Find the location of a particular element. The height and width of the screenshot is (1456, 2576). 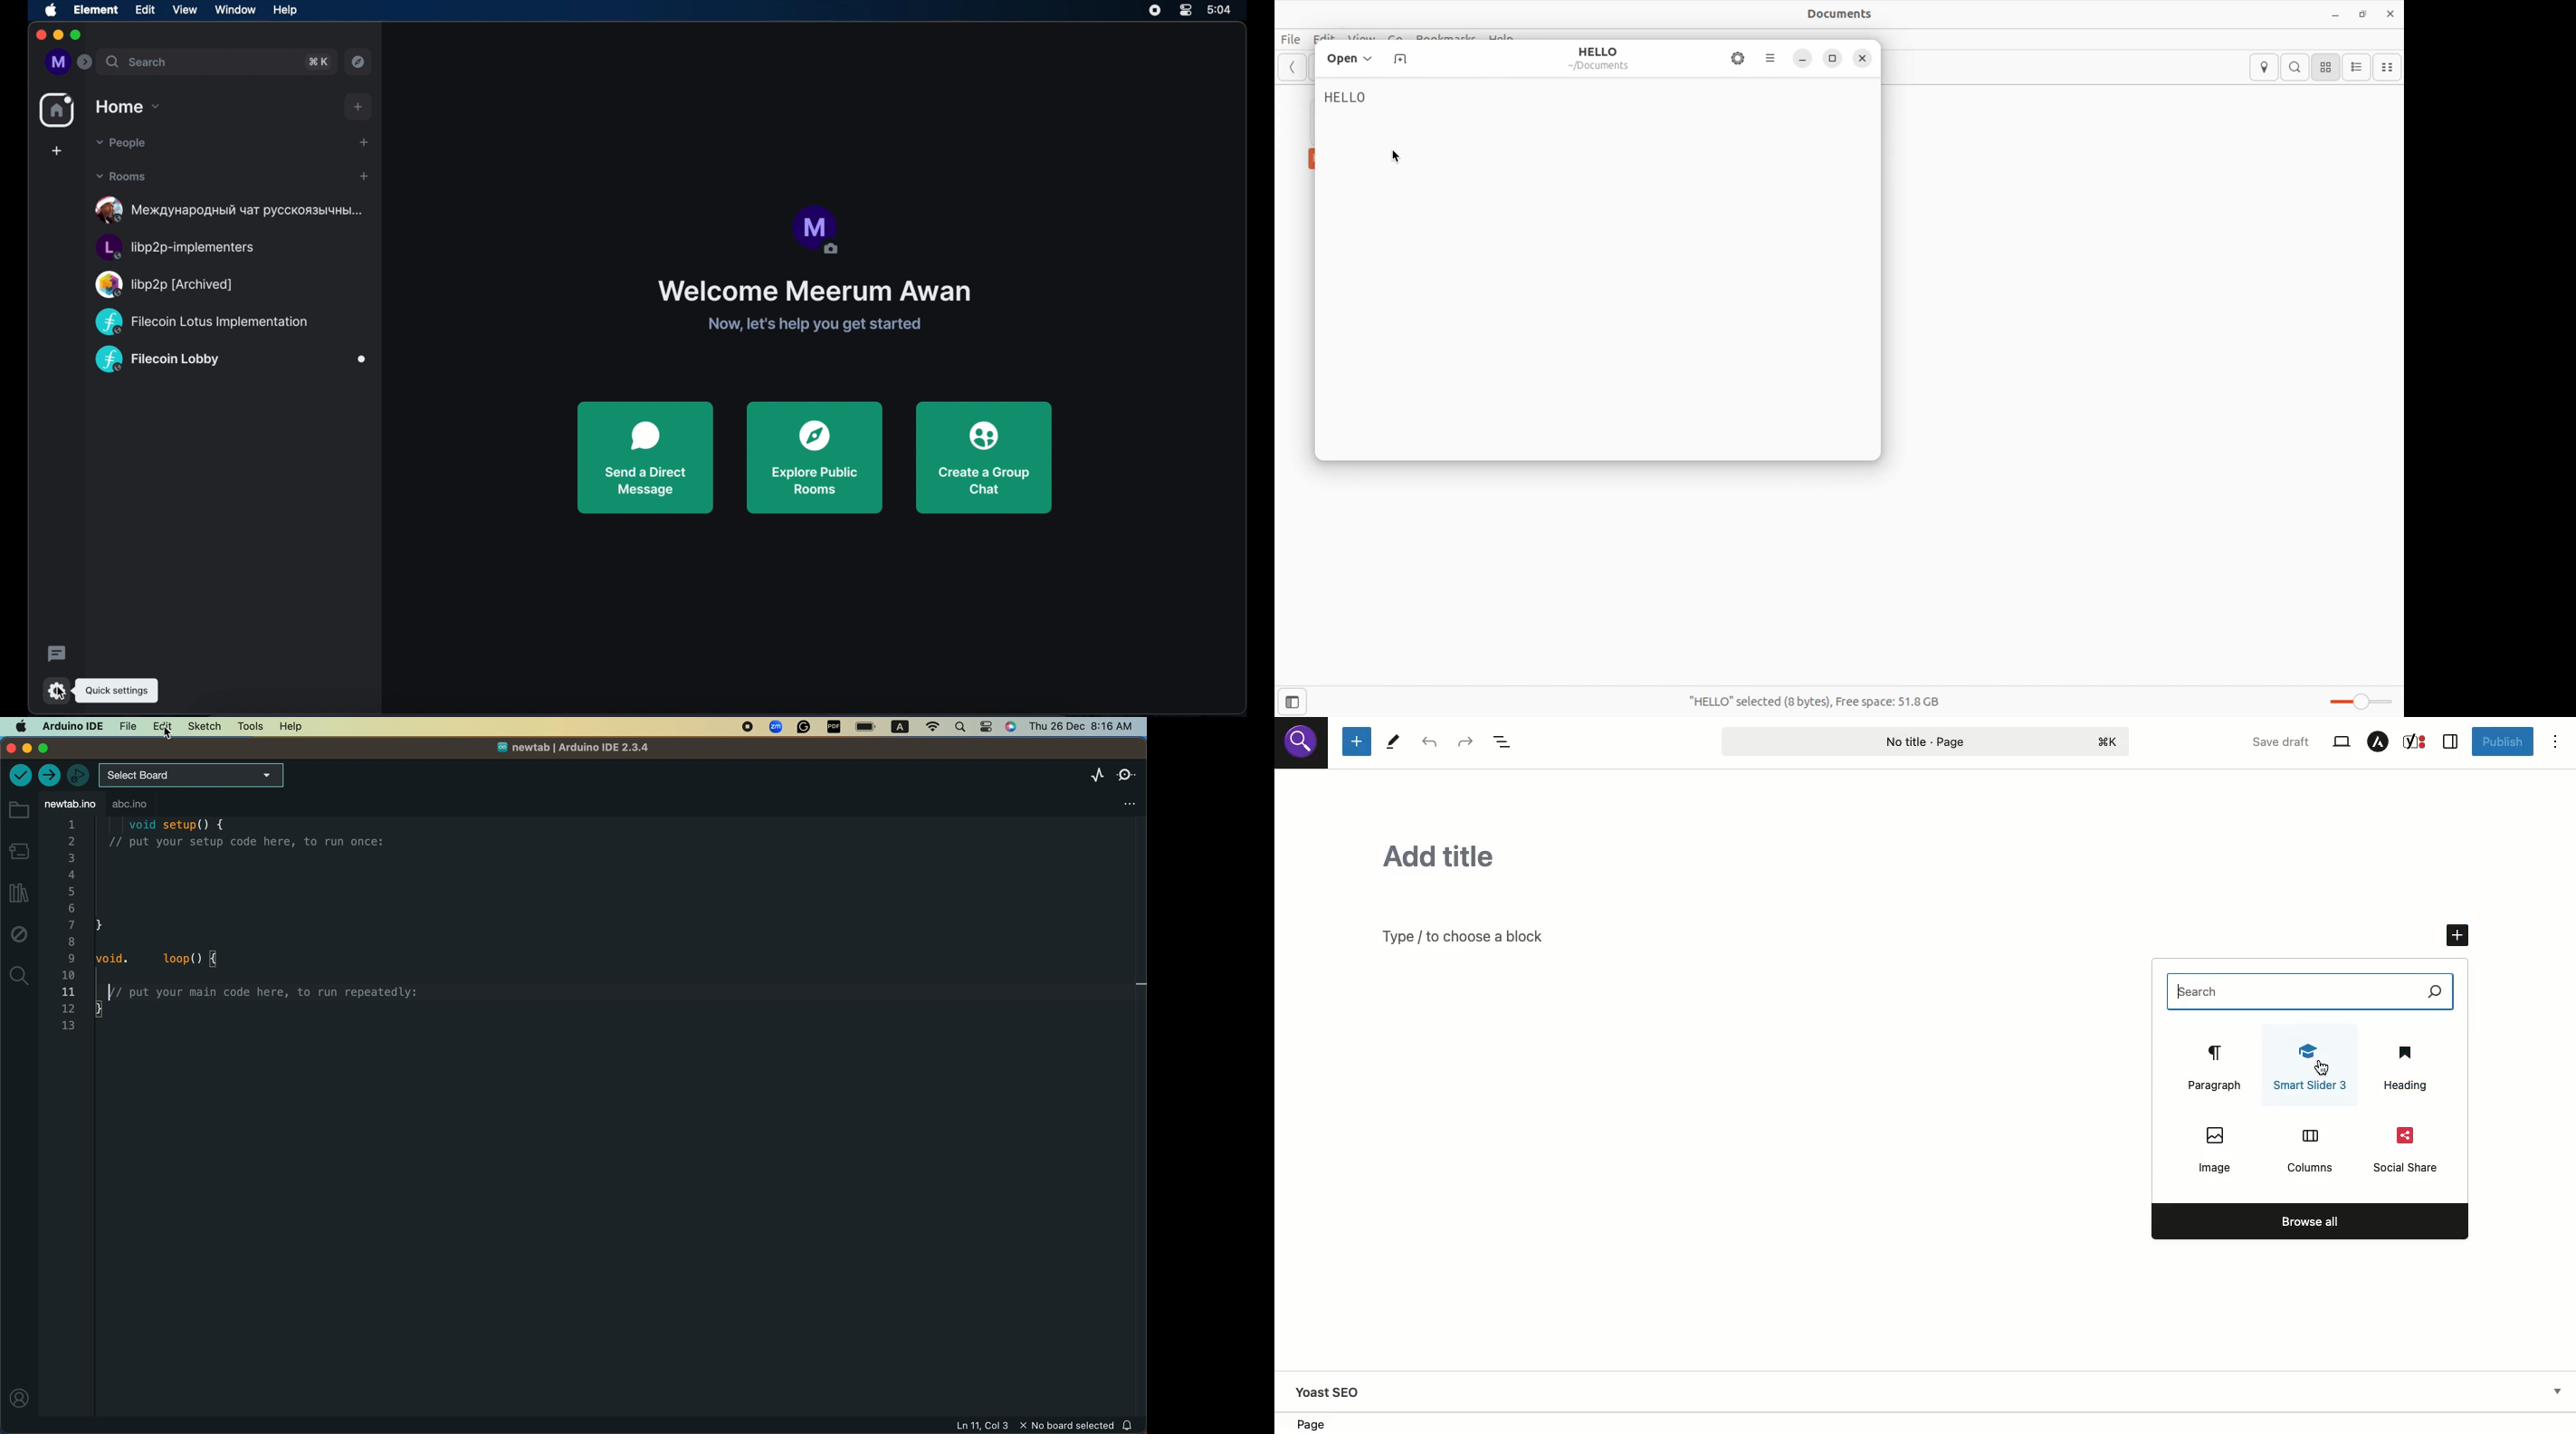

explore public rooms is located at coordinates (814, 456).